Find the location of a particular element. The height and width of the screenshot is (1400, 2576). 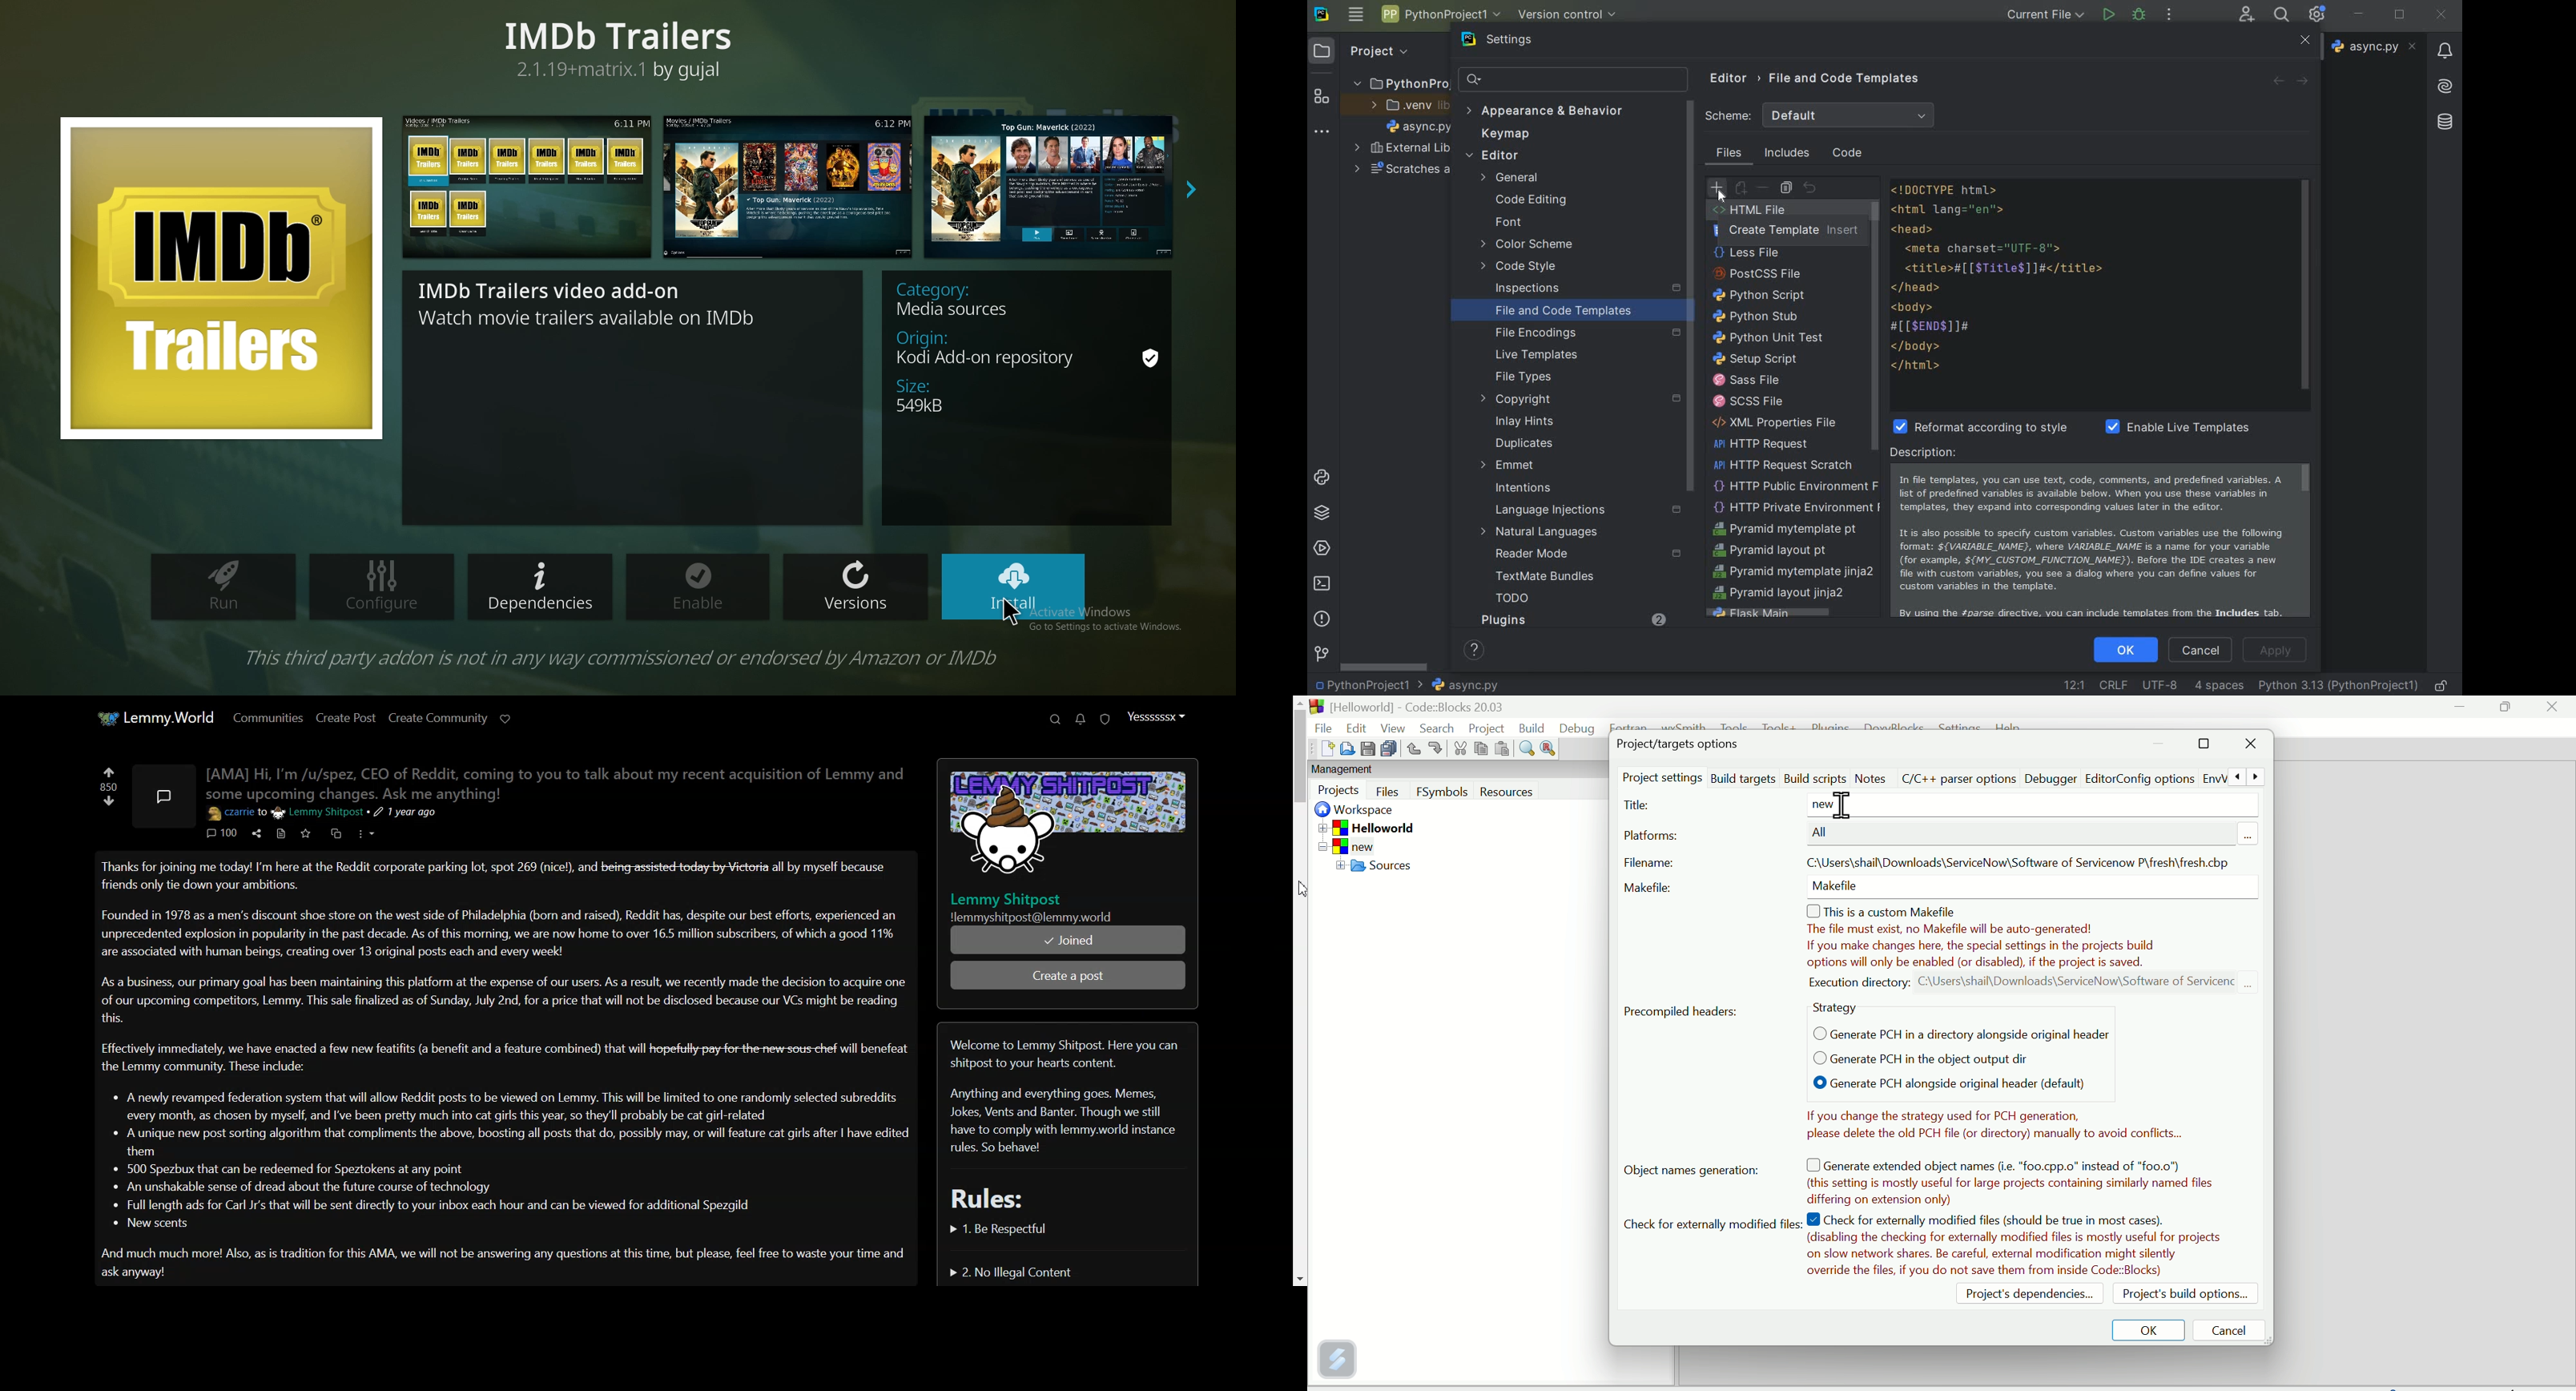

Upvote is located at coordinates (108, 771).